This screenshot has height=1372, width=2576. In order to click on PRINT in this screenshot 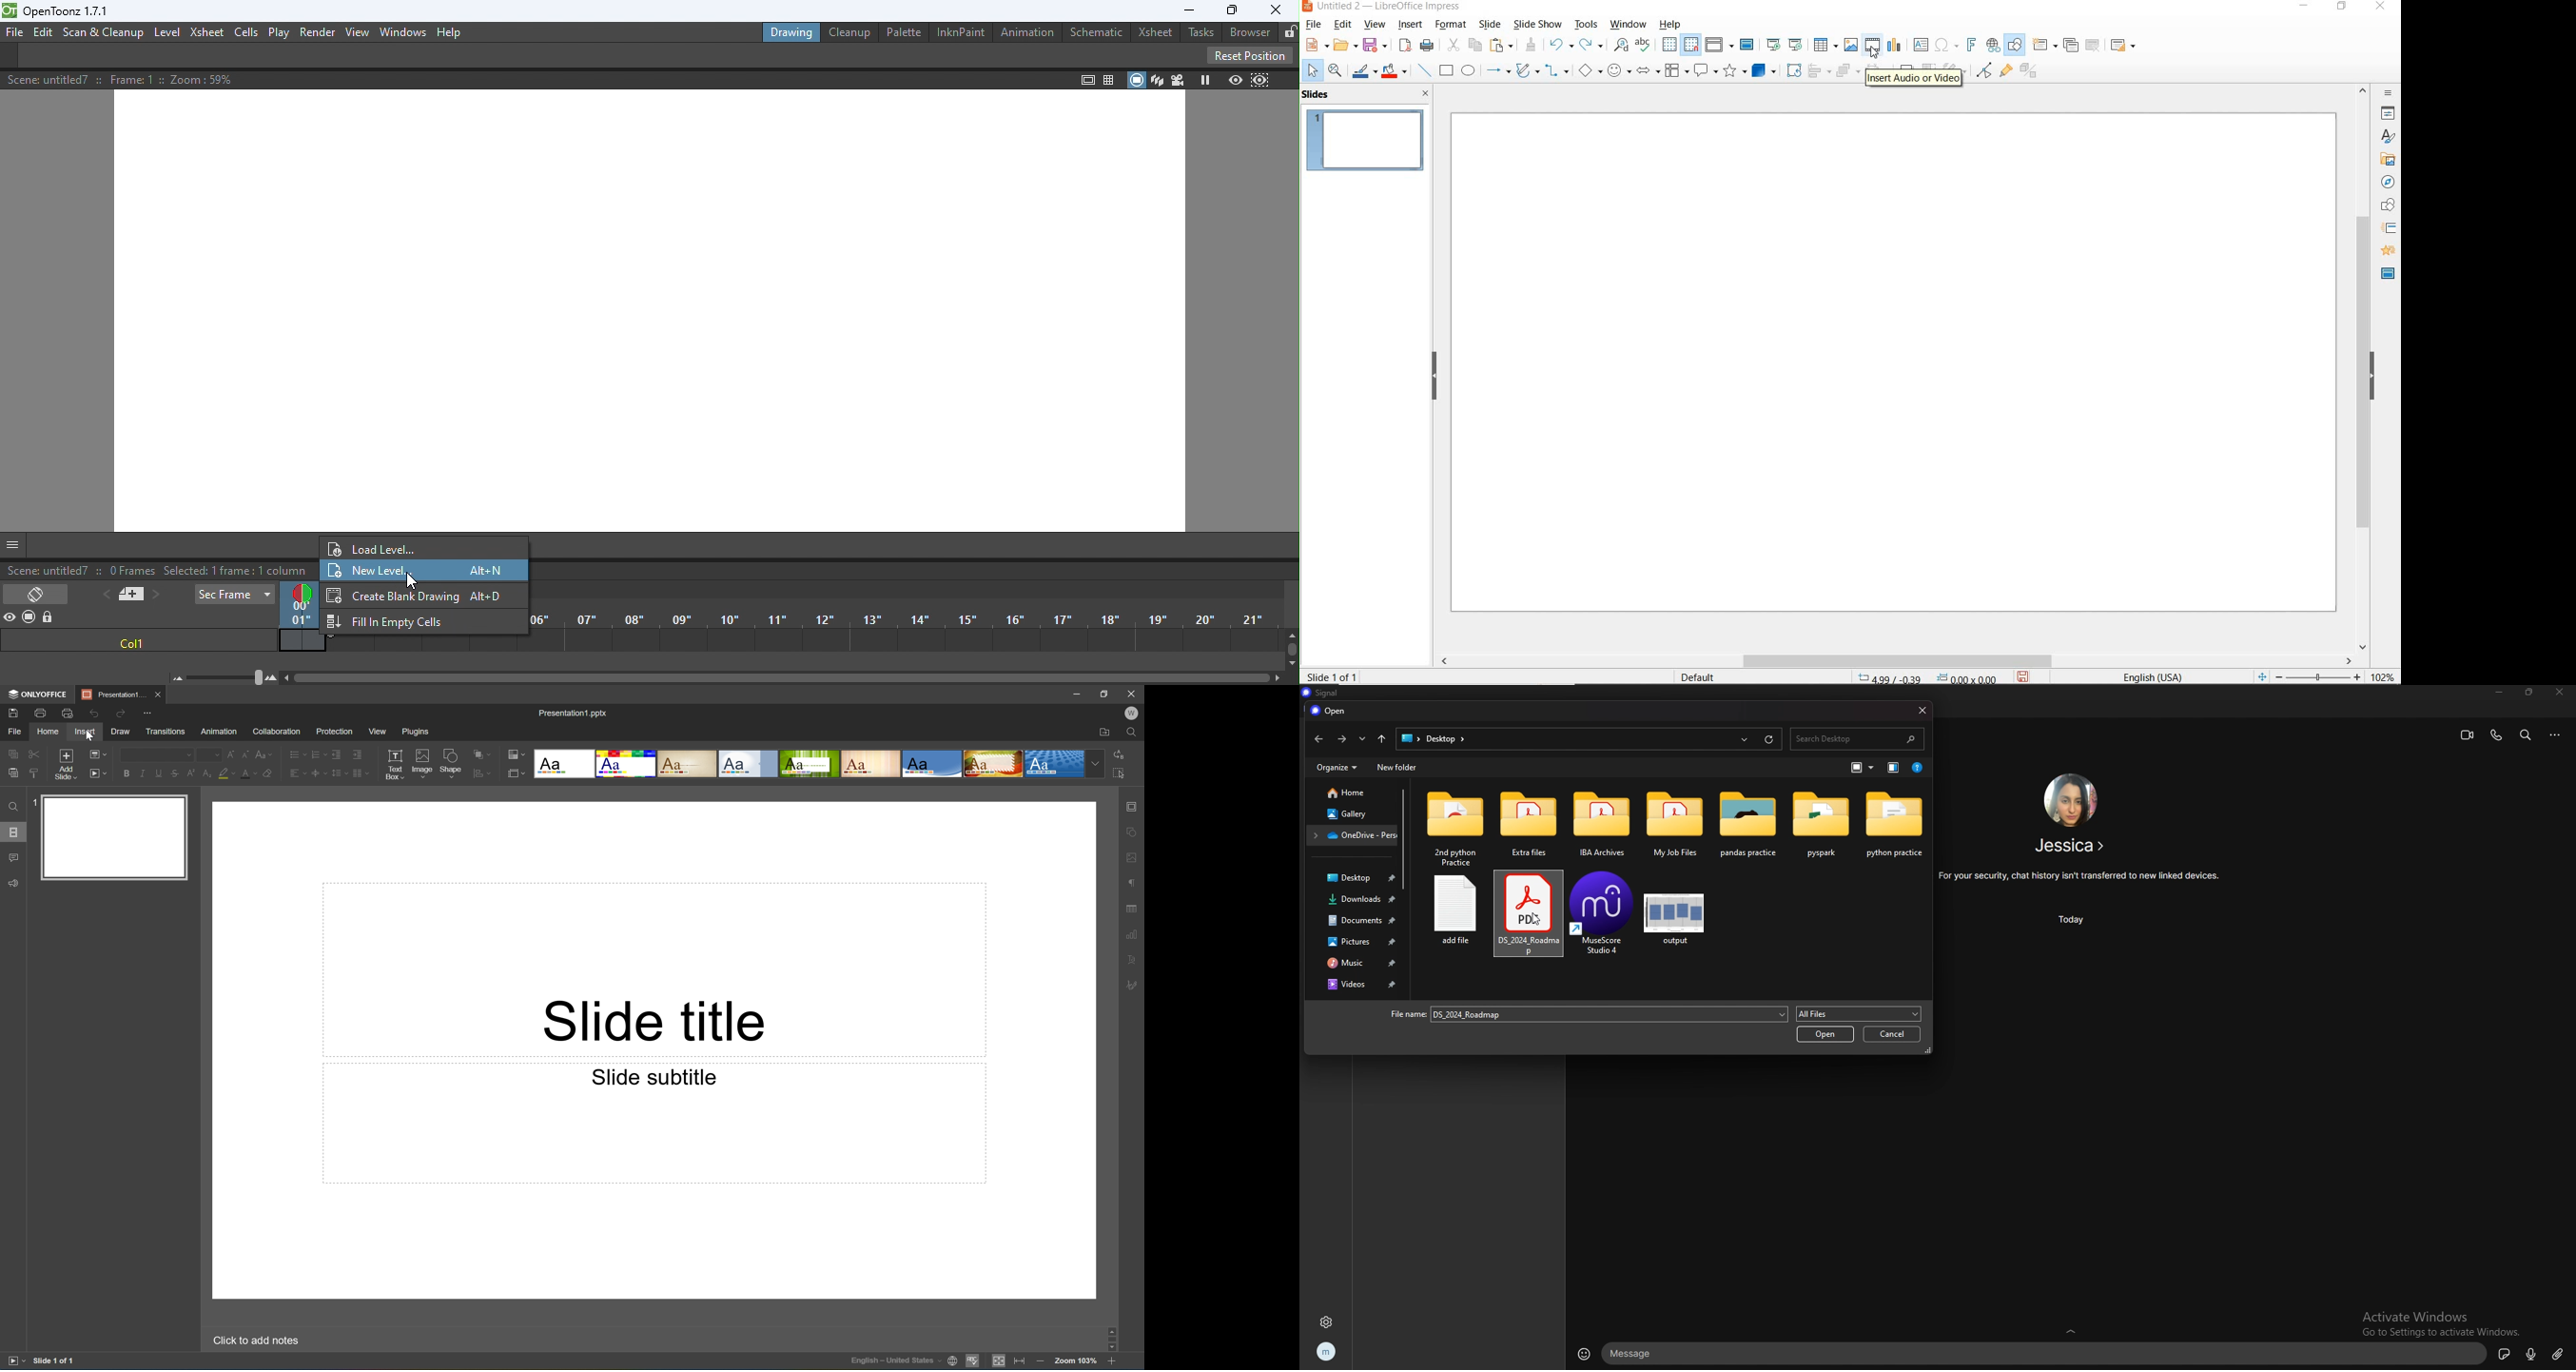, I will do `click(1428, 46)`.